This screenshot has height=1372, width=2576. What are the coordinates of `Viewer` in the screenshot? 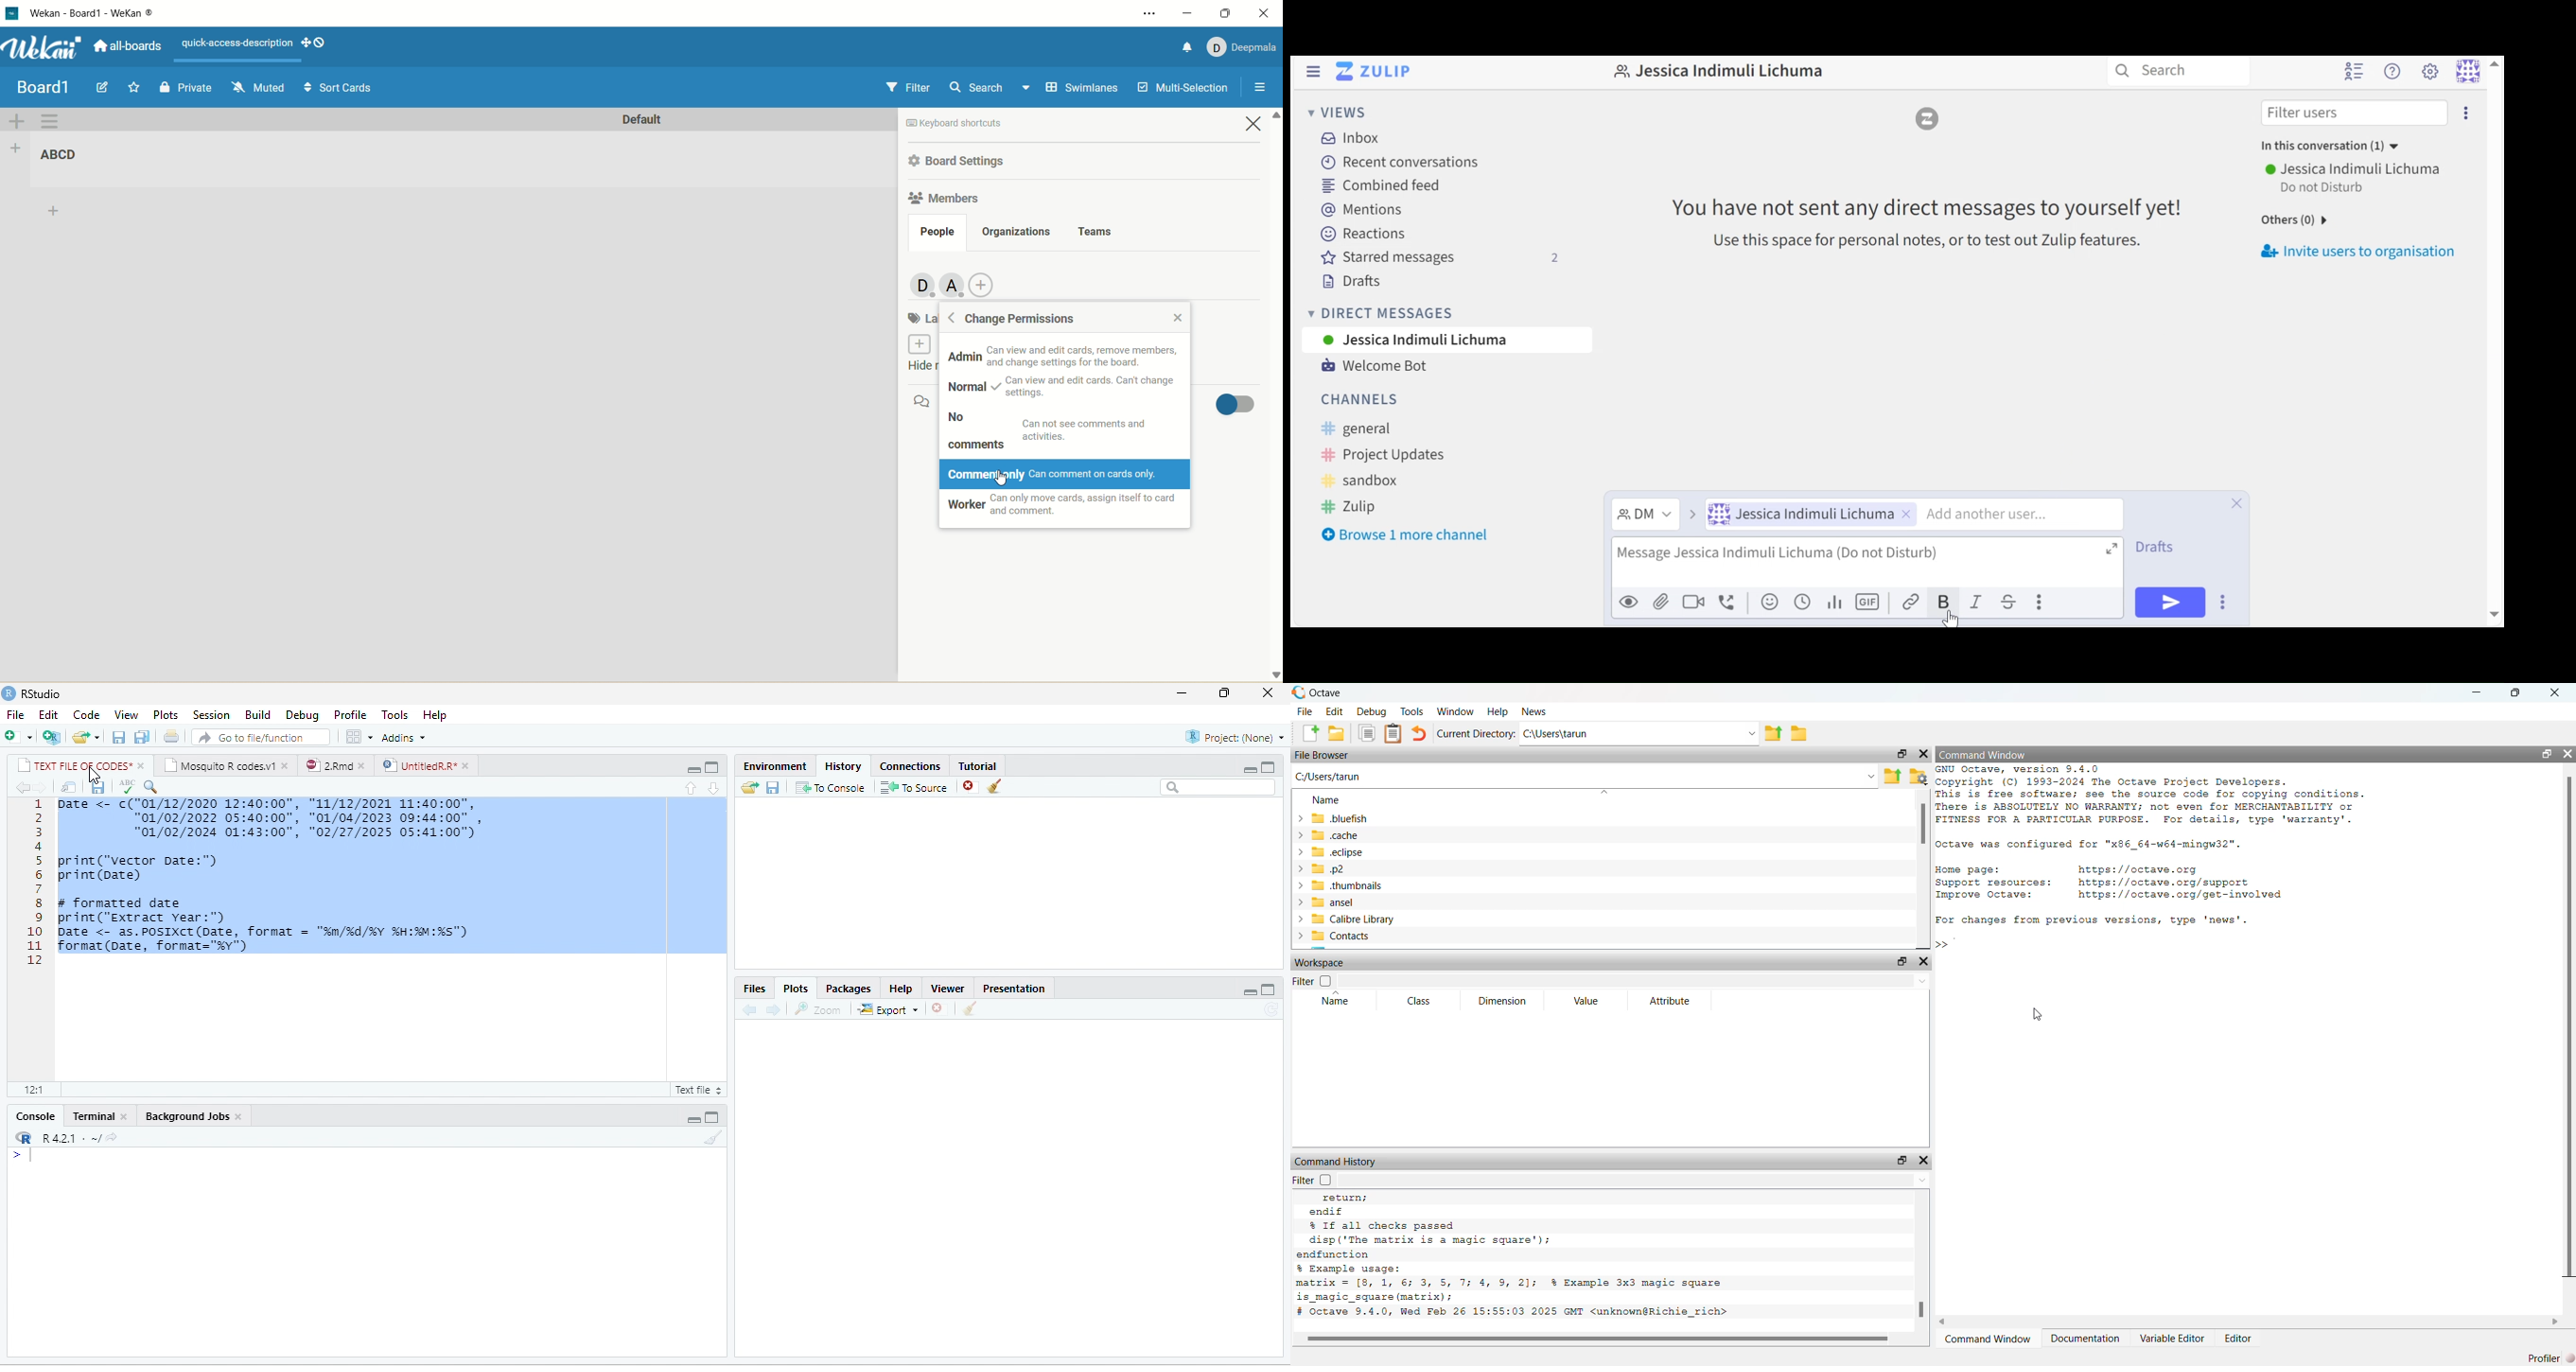 It's located at (947, 989).